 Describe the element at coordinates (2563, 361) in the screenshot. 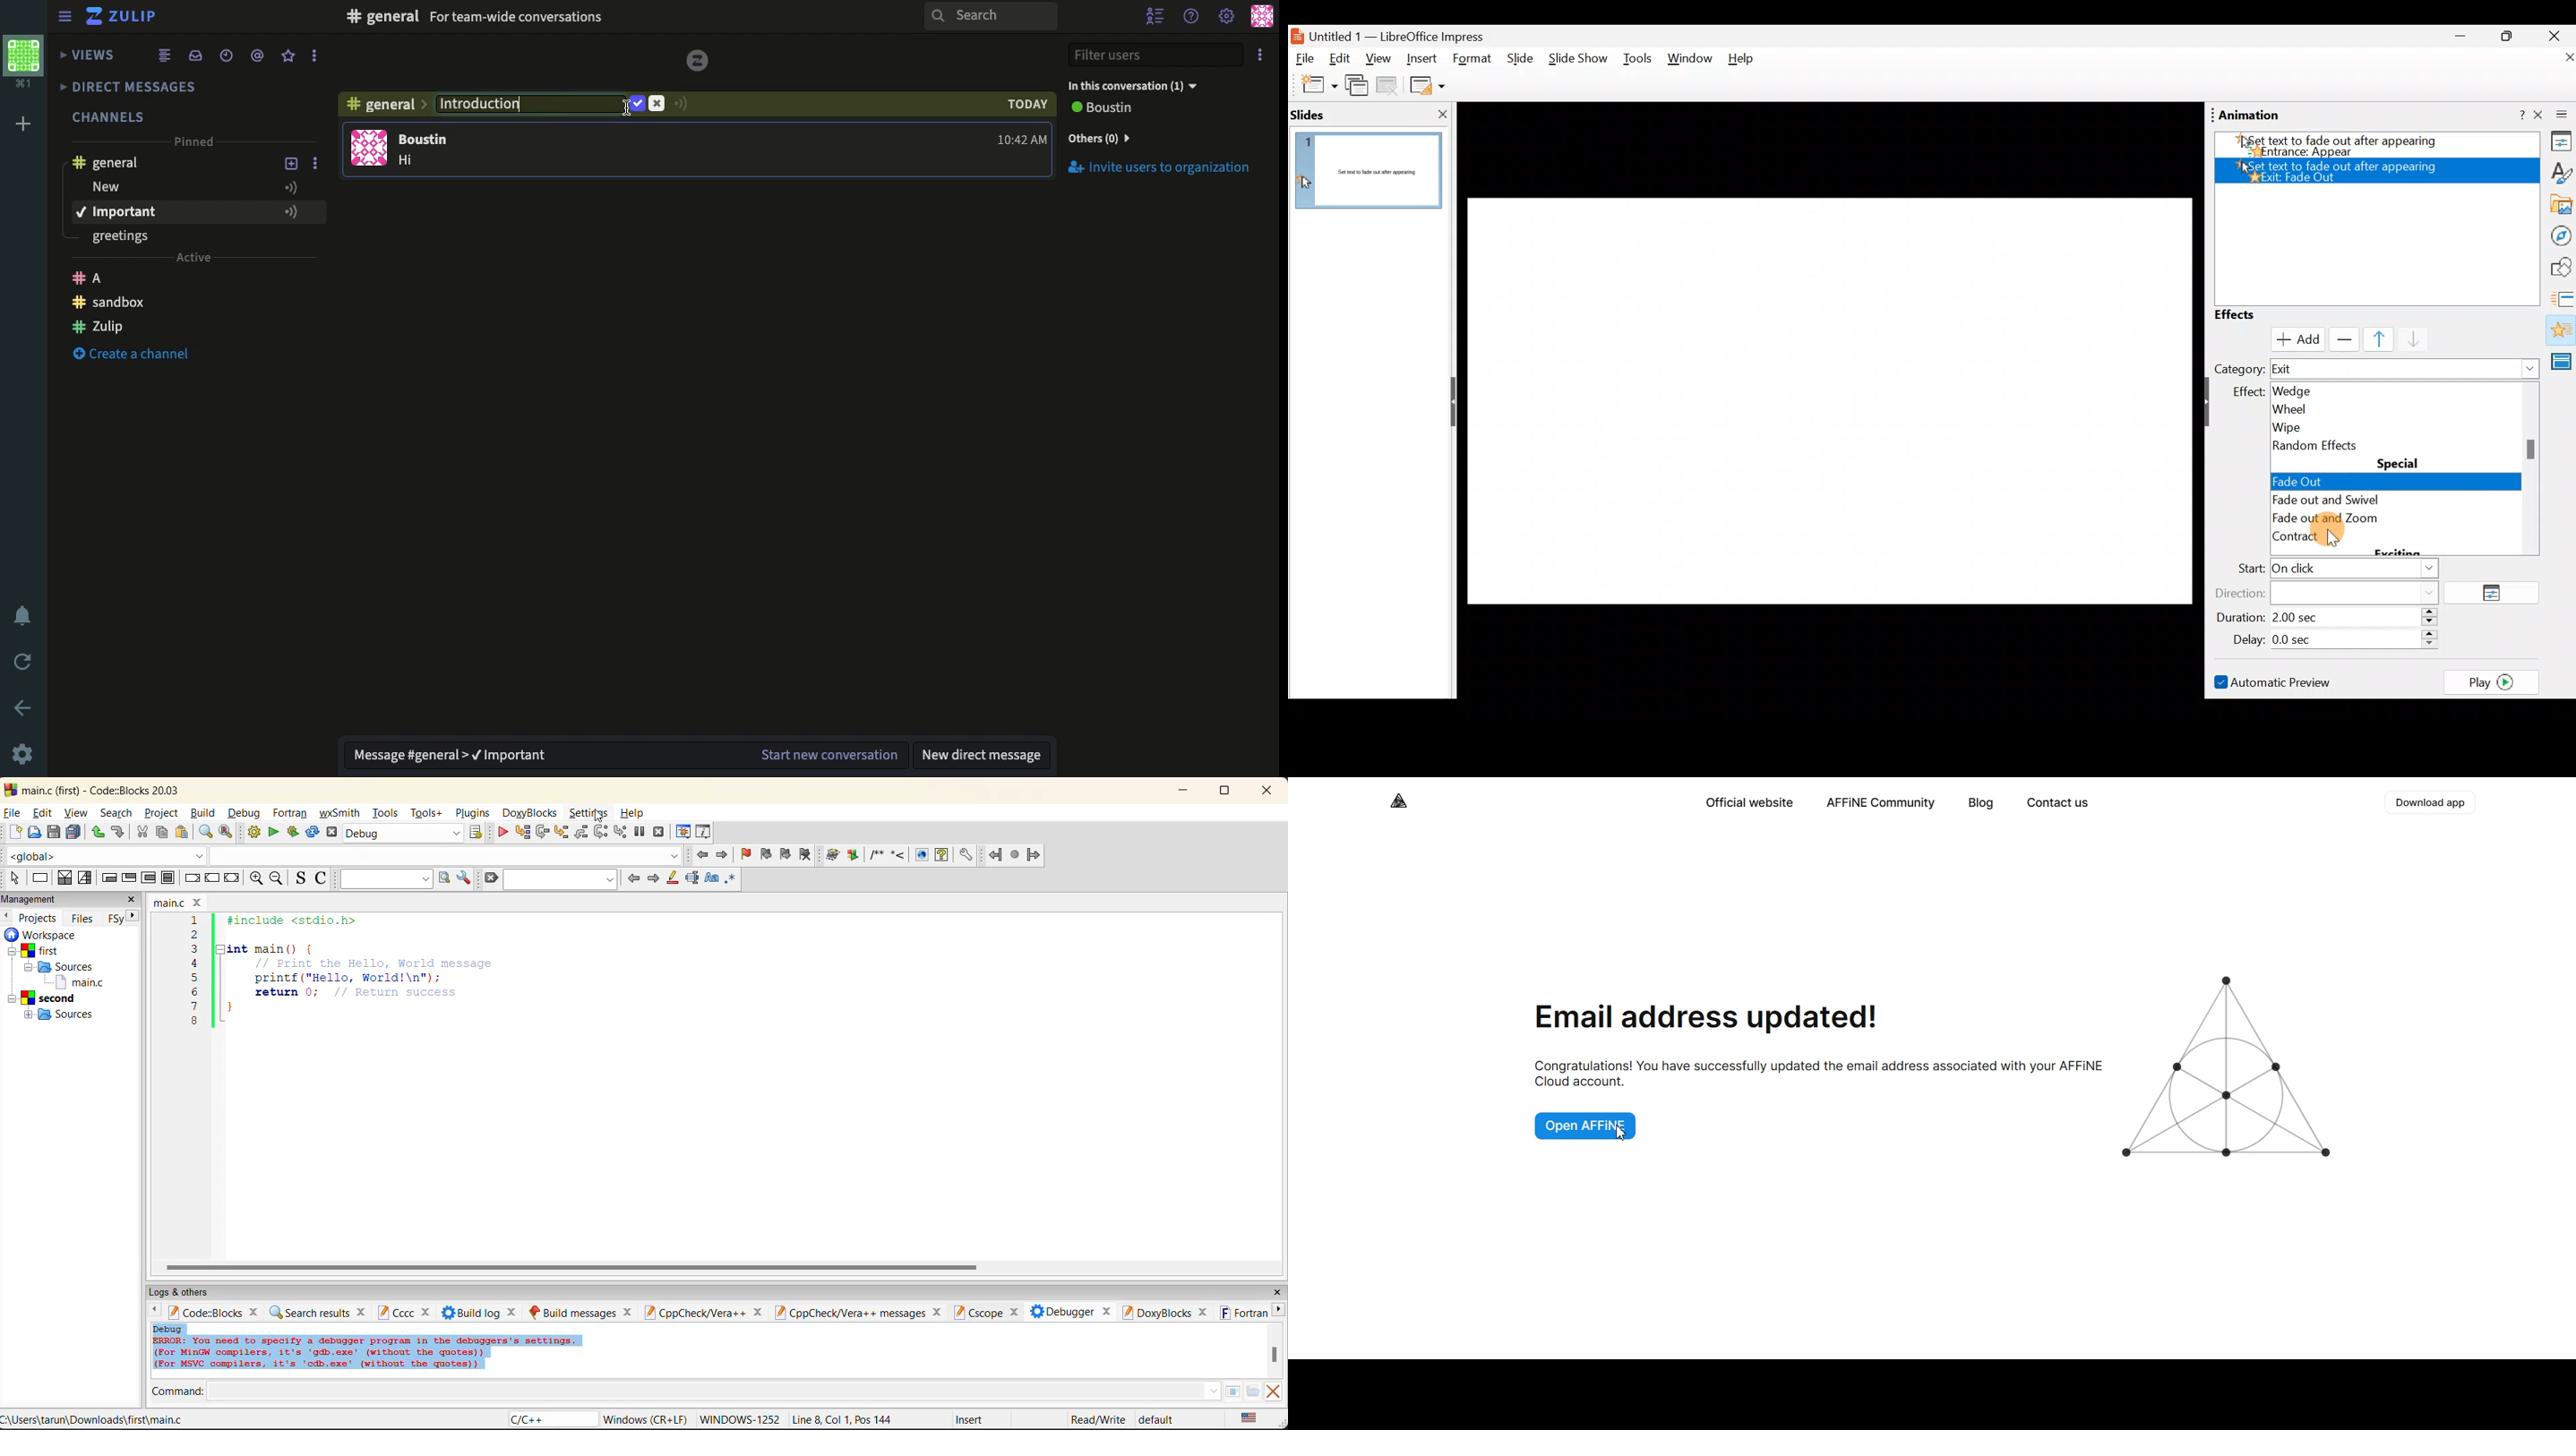

I see `Master slides` at that location.